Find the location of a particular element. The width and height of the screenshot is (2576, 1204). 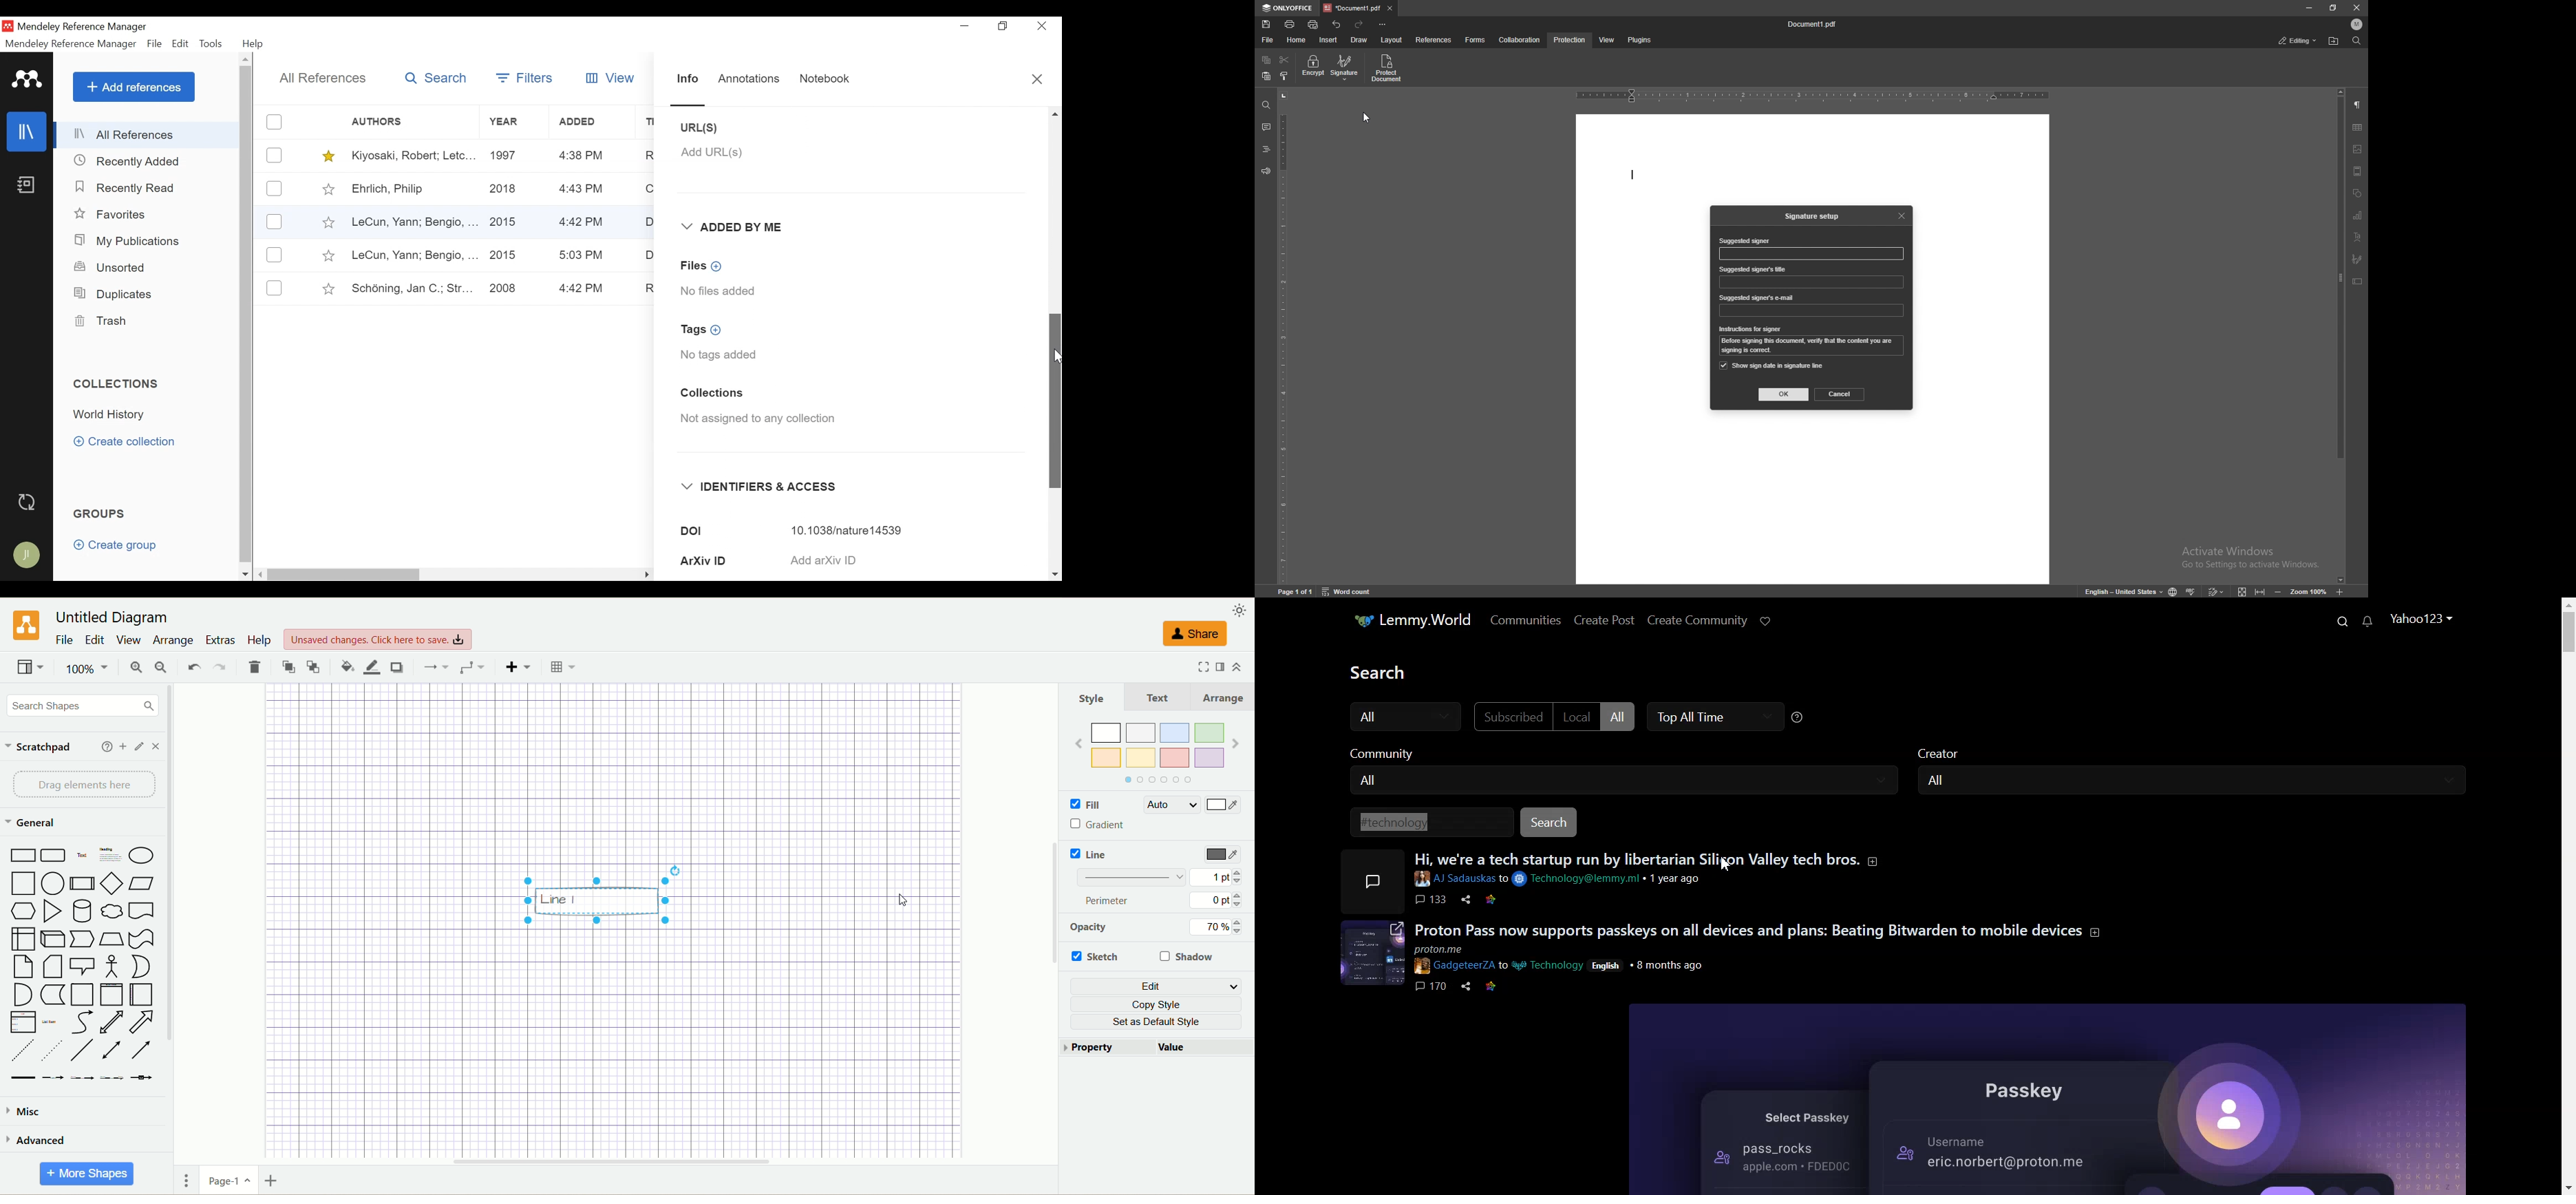

input box is located at coordinates (1813, 254).